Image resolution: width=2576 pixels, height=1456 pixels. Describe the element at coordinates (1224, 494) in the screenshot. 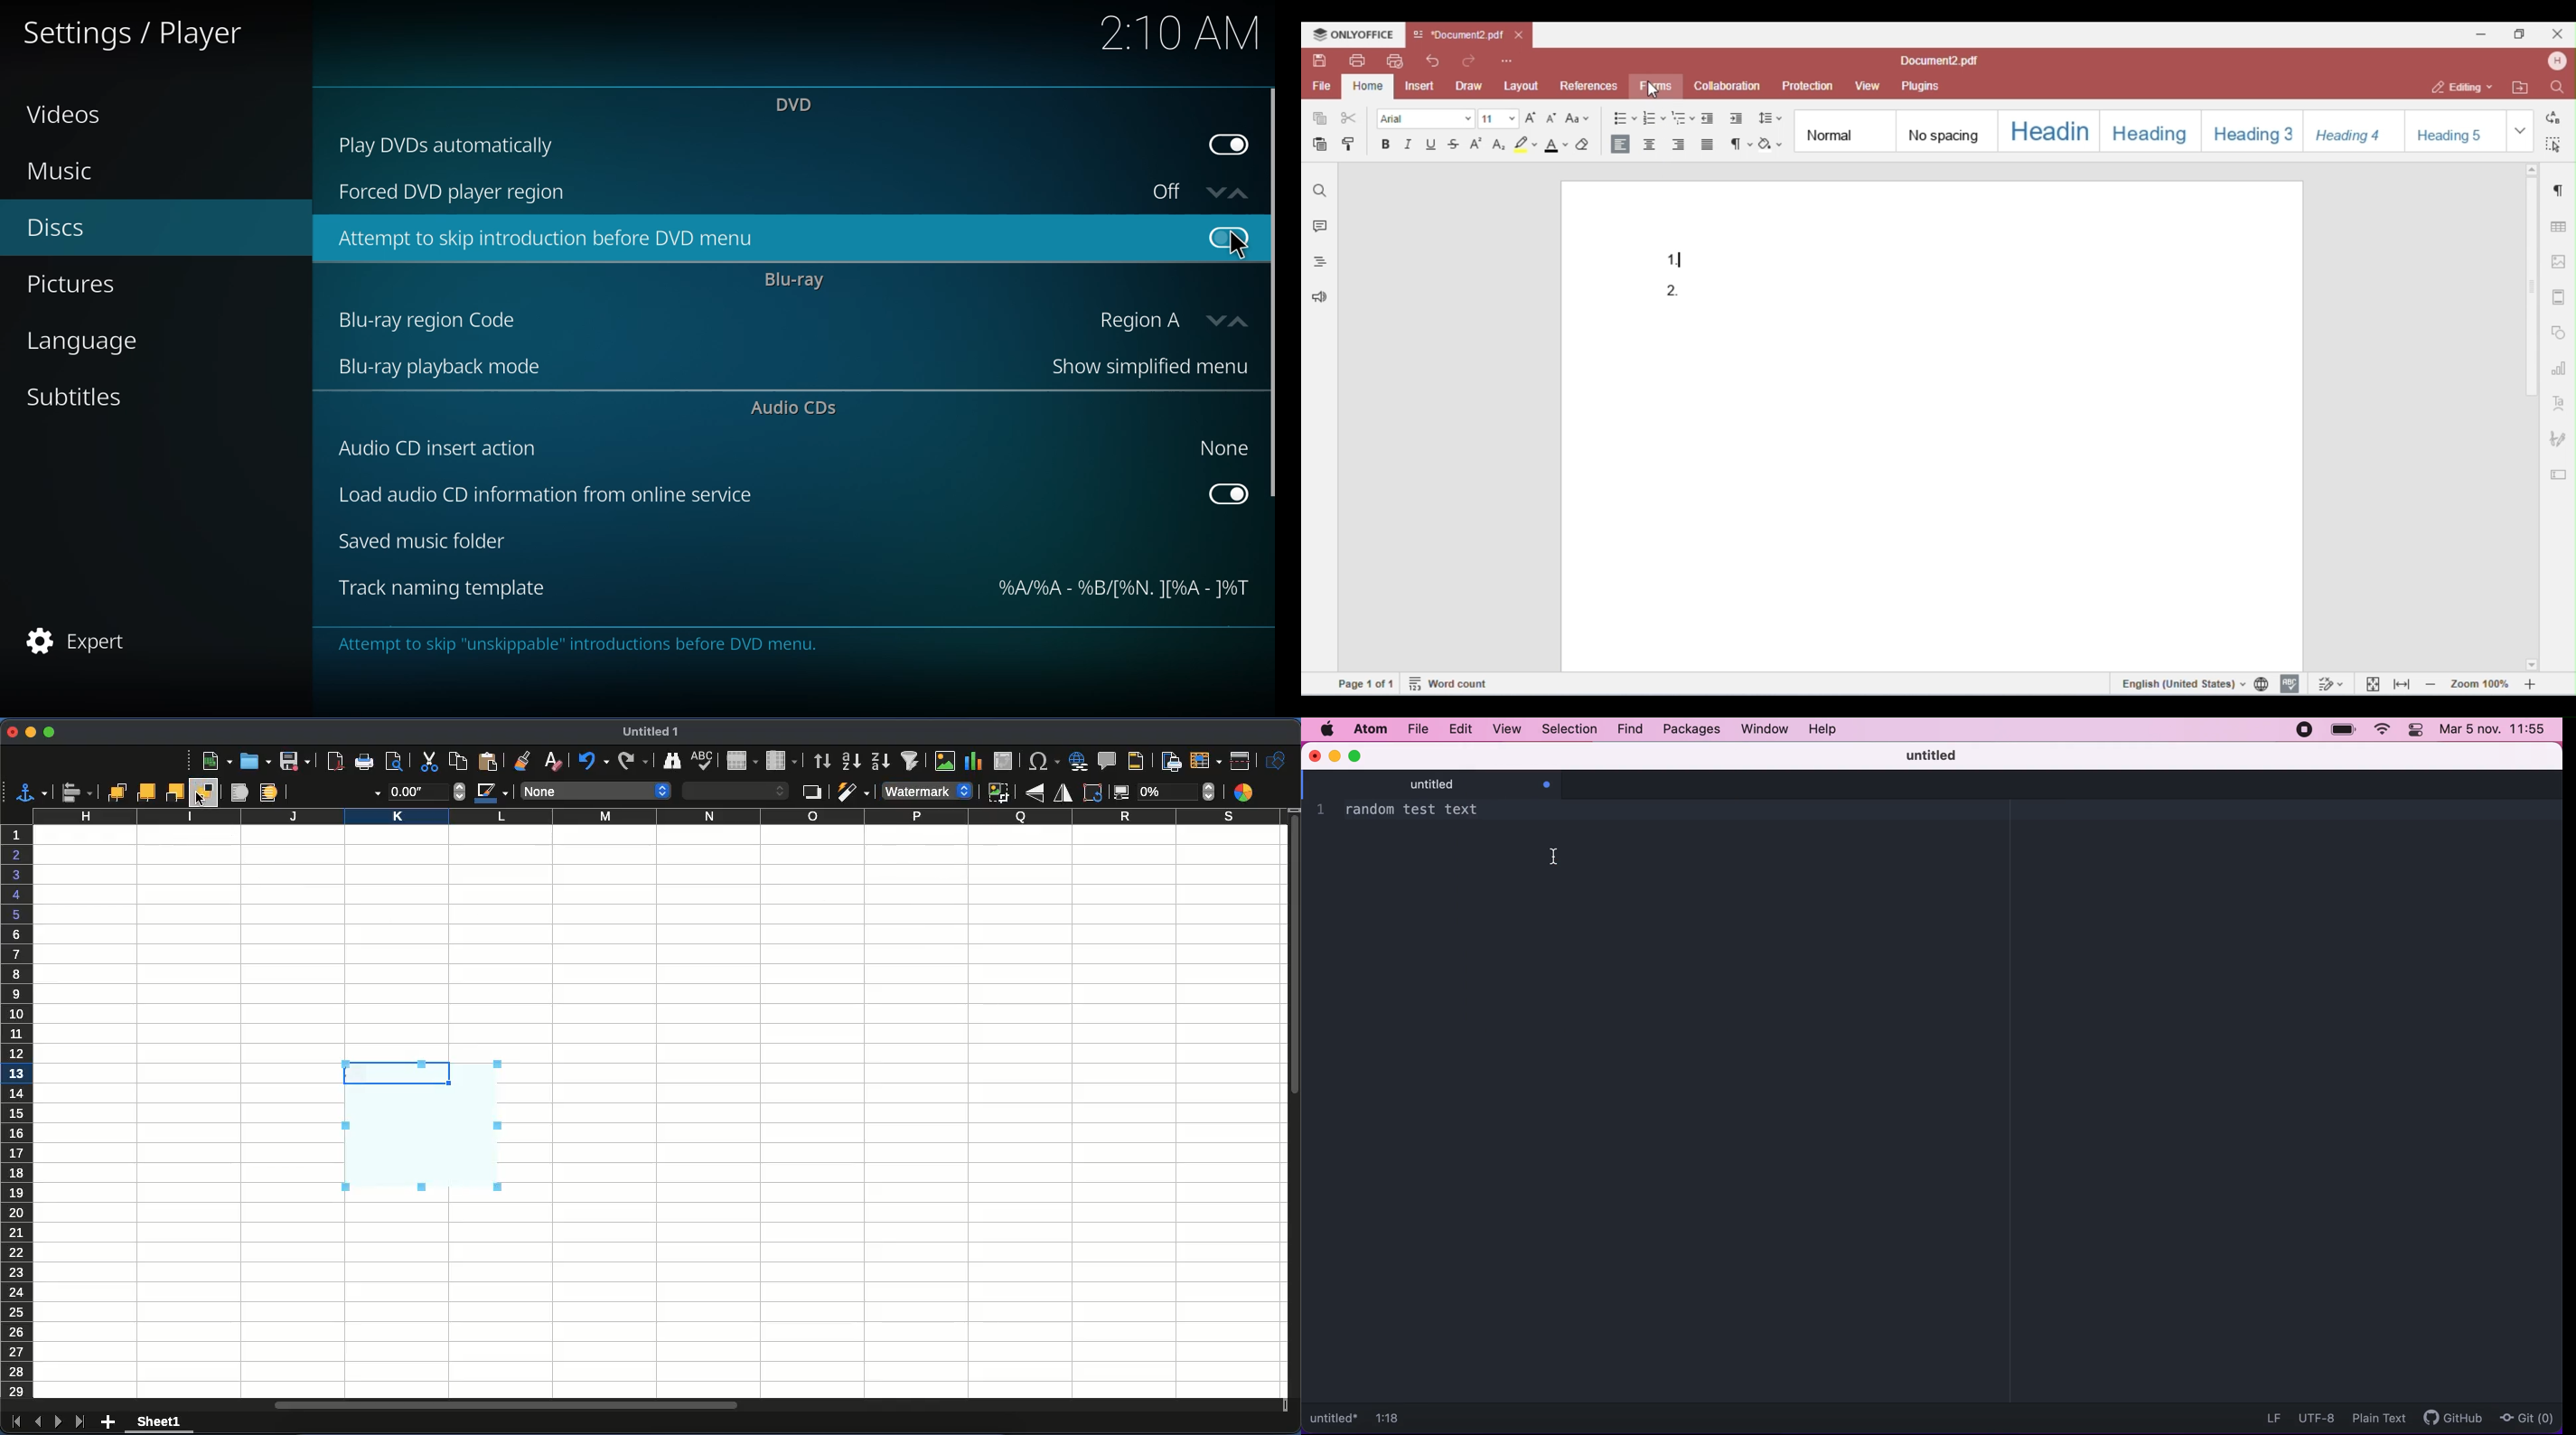

I see `enabled` at that location.